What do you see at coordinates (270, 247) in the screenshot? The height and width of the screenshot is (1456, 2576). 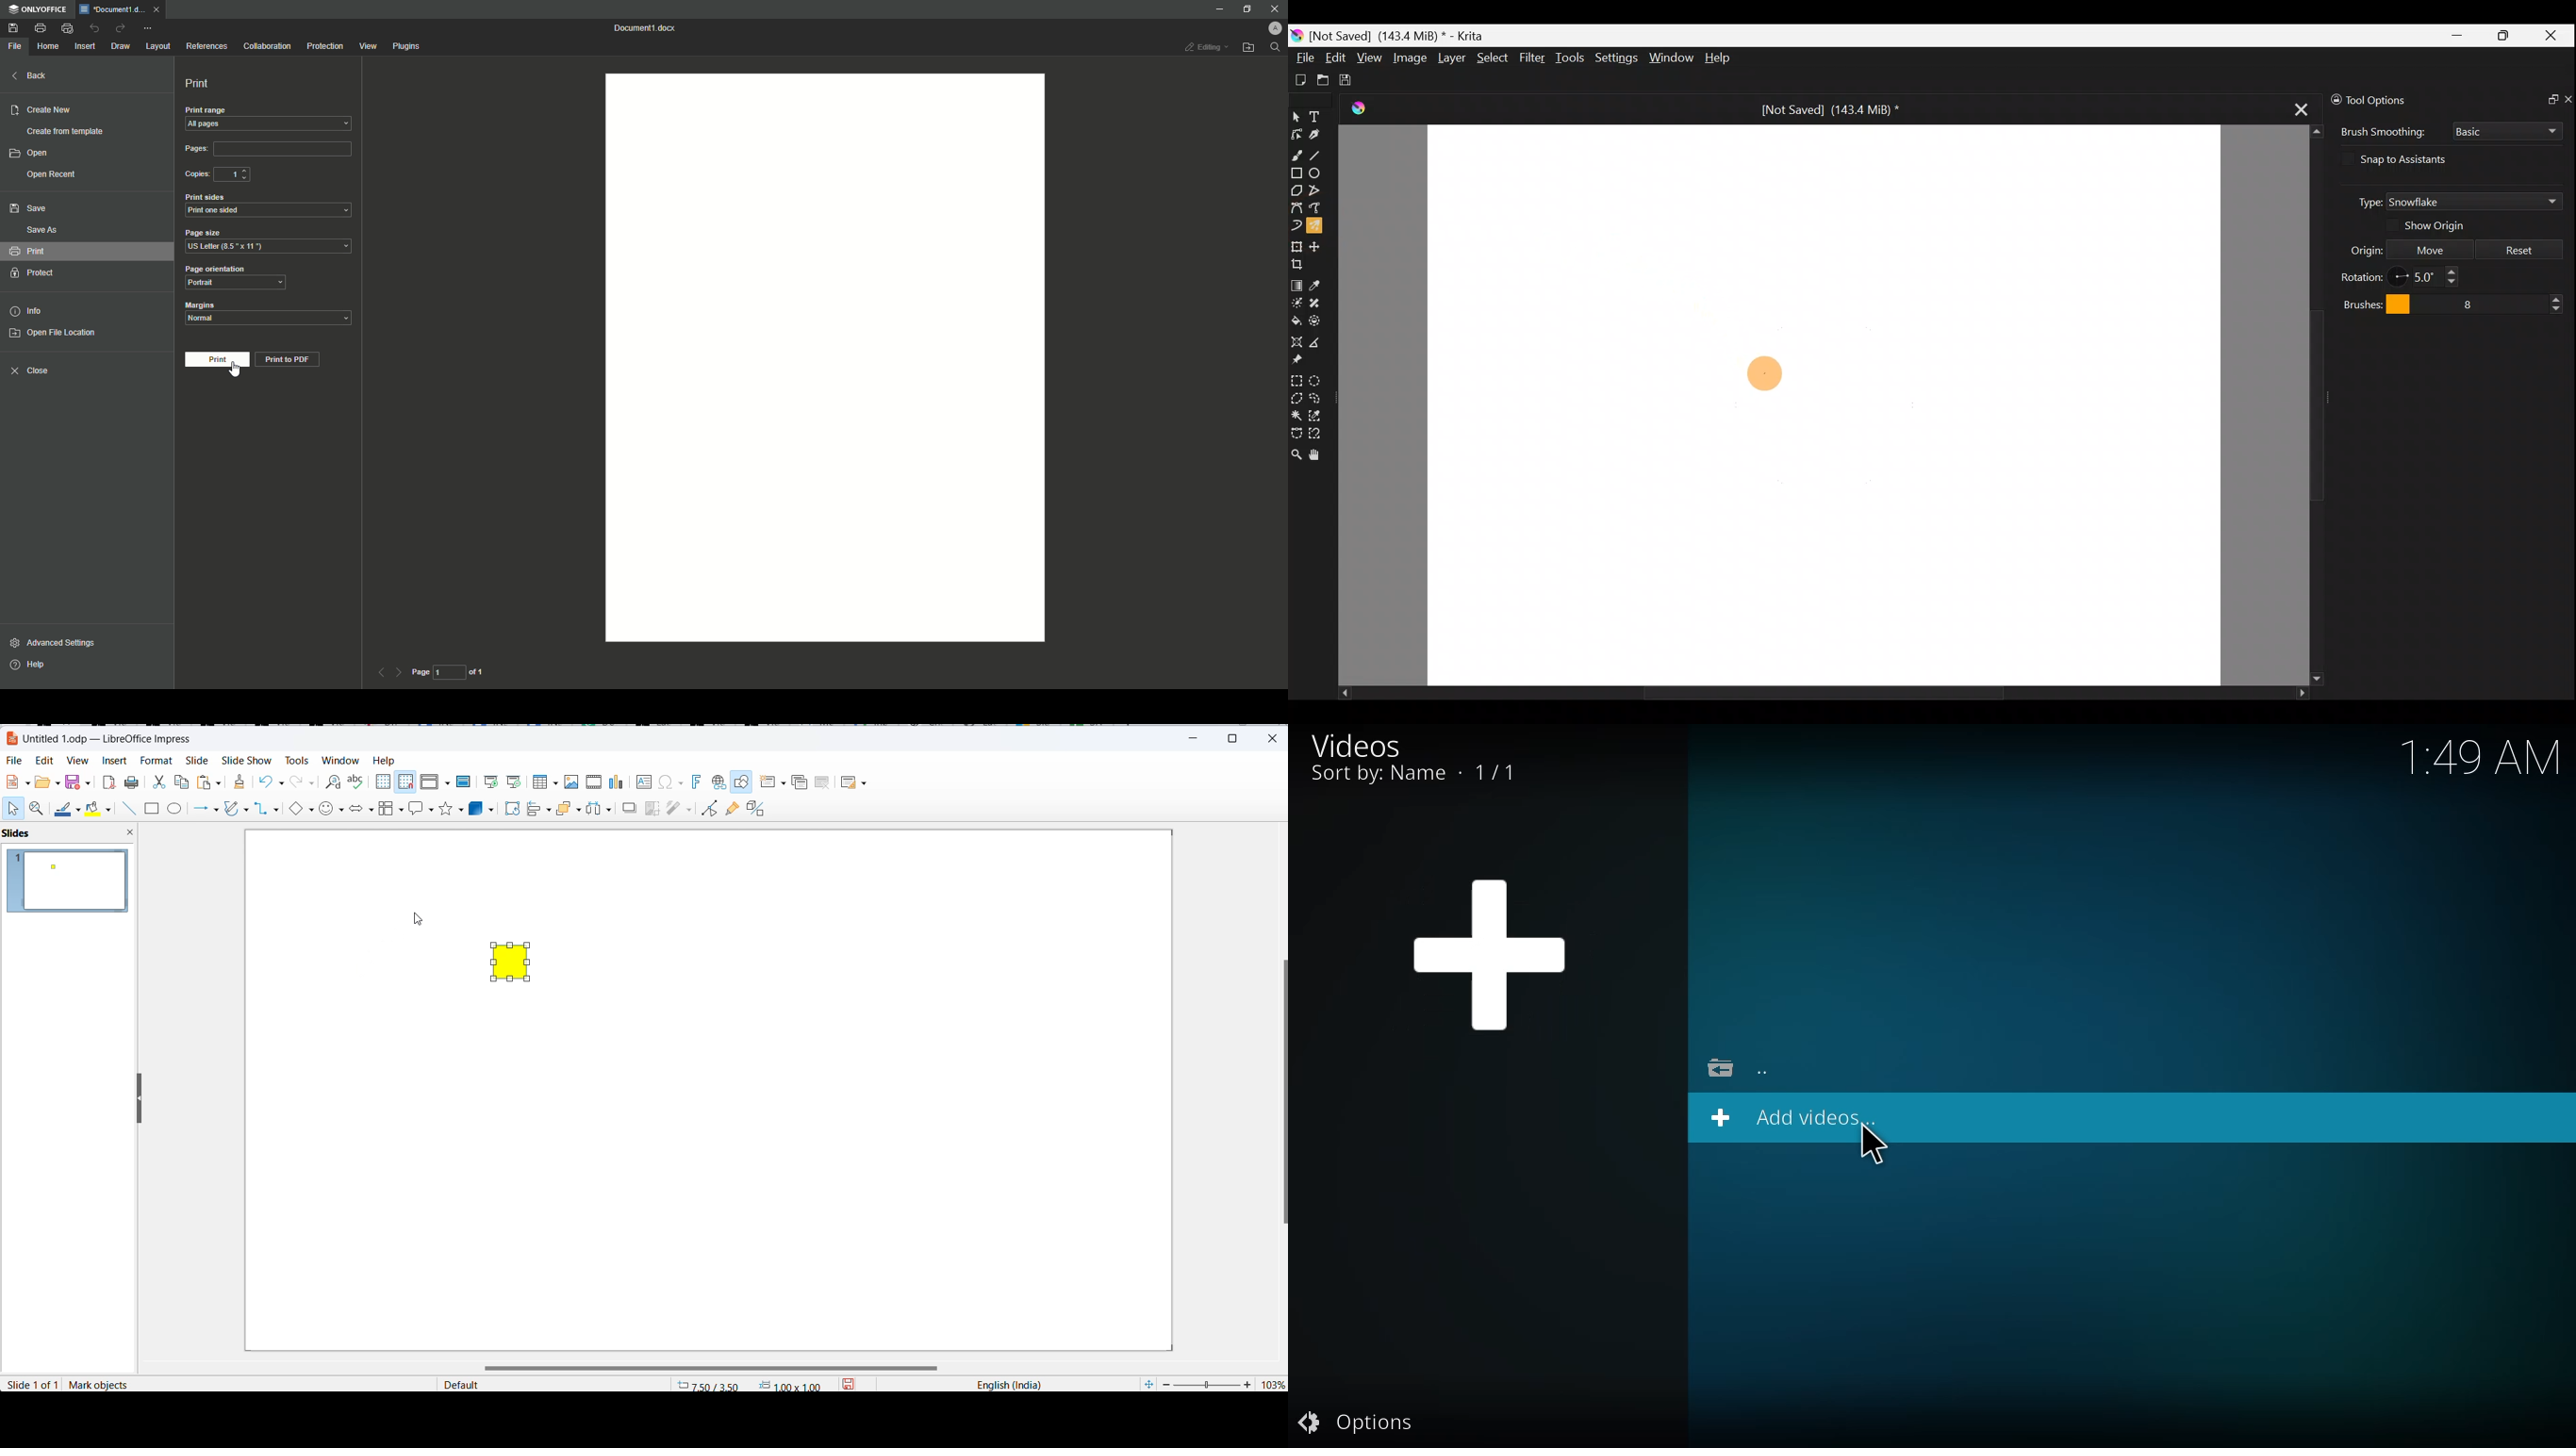 I see `US Letter` at bounding box center [270, 247].